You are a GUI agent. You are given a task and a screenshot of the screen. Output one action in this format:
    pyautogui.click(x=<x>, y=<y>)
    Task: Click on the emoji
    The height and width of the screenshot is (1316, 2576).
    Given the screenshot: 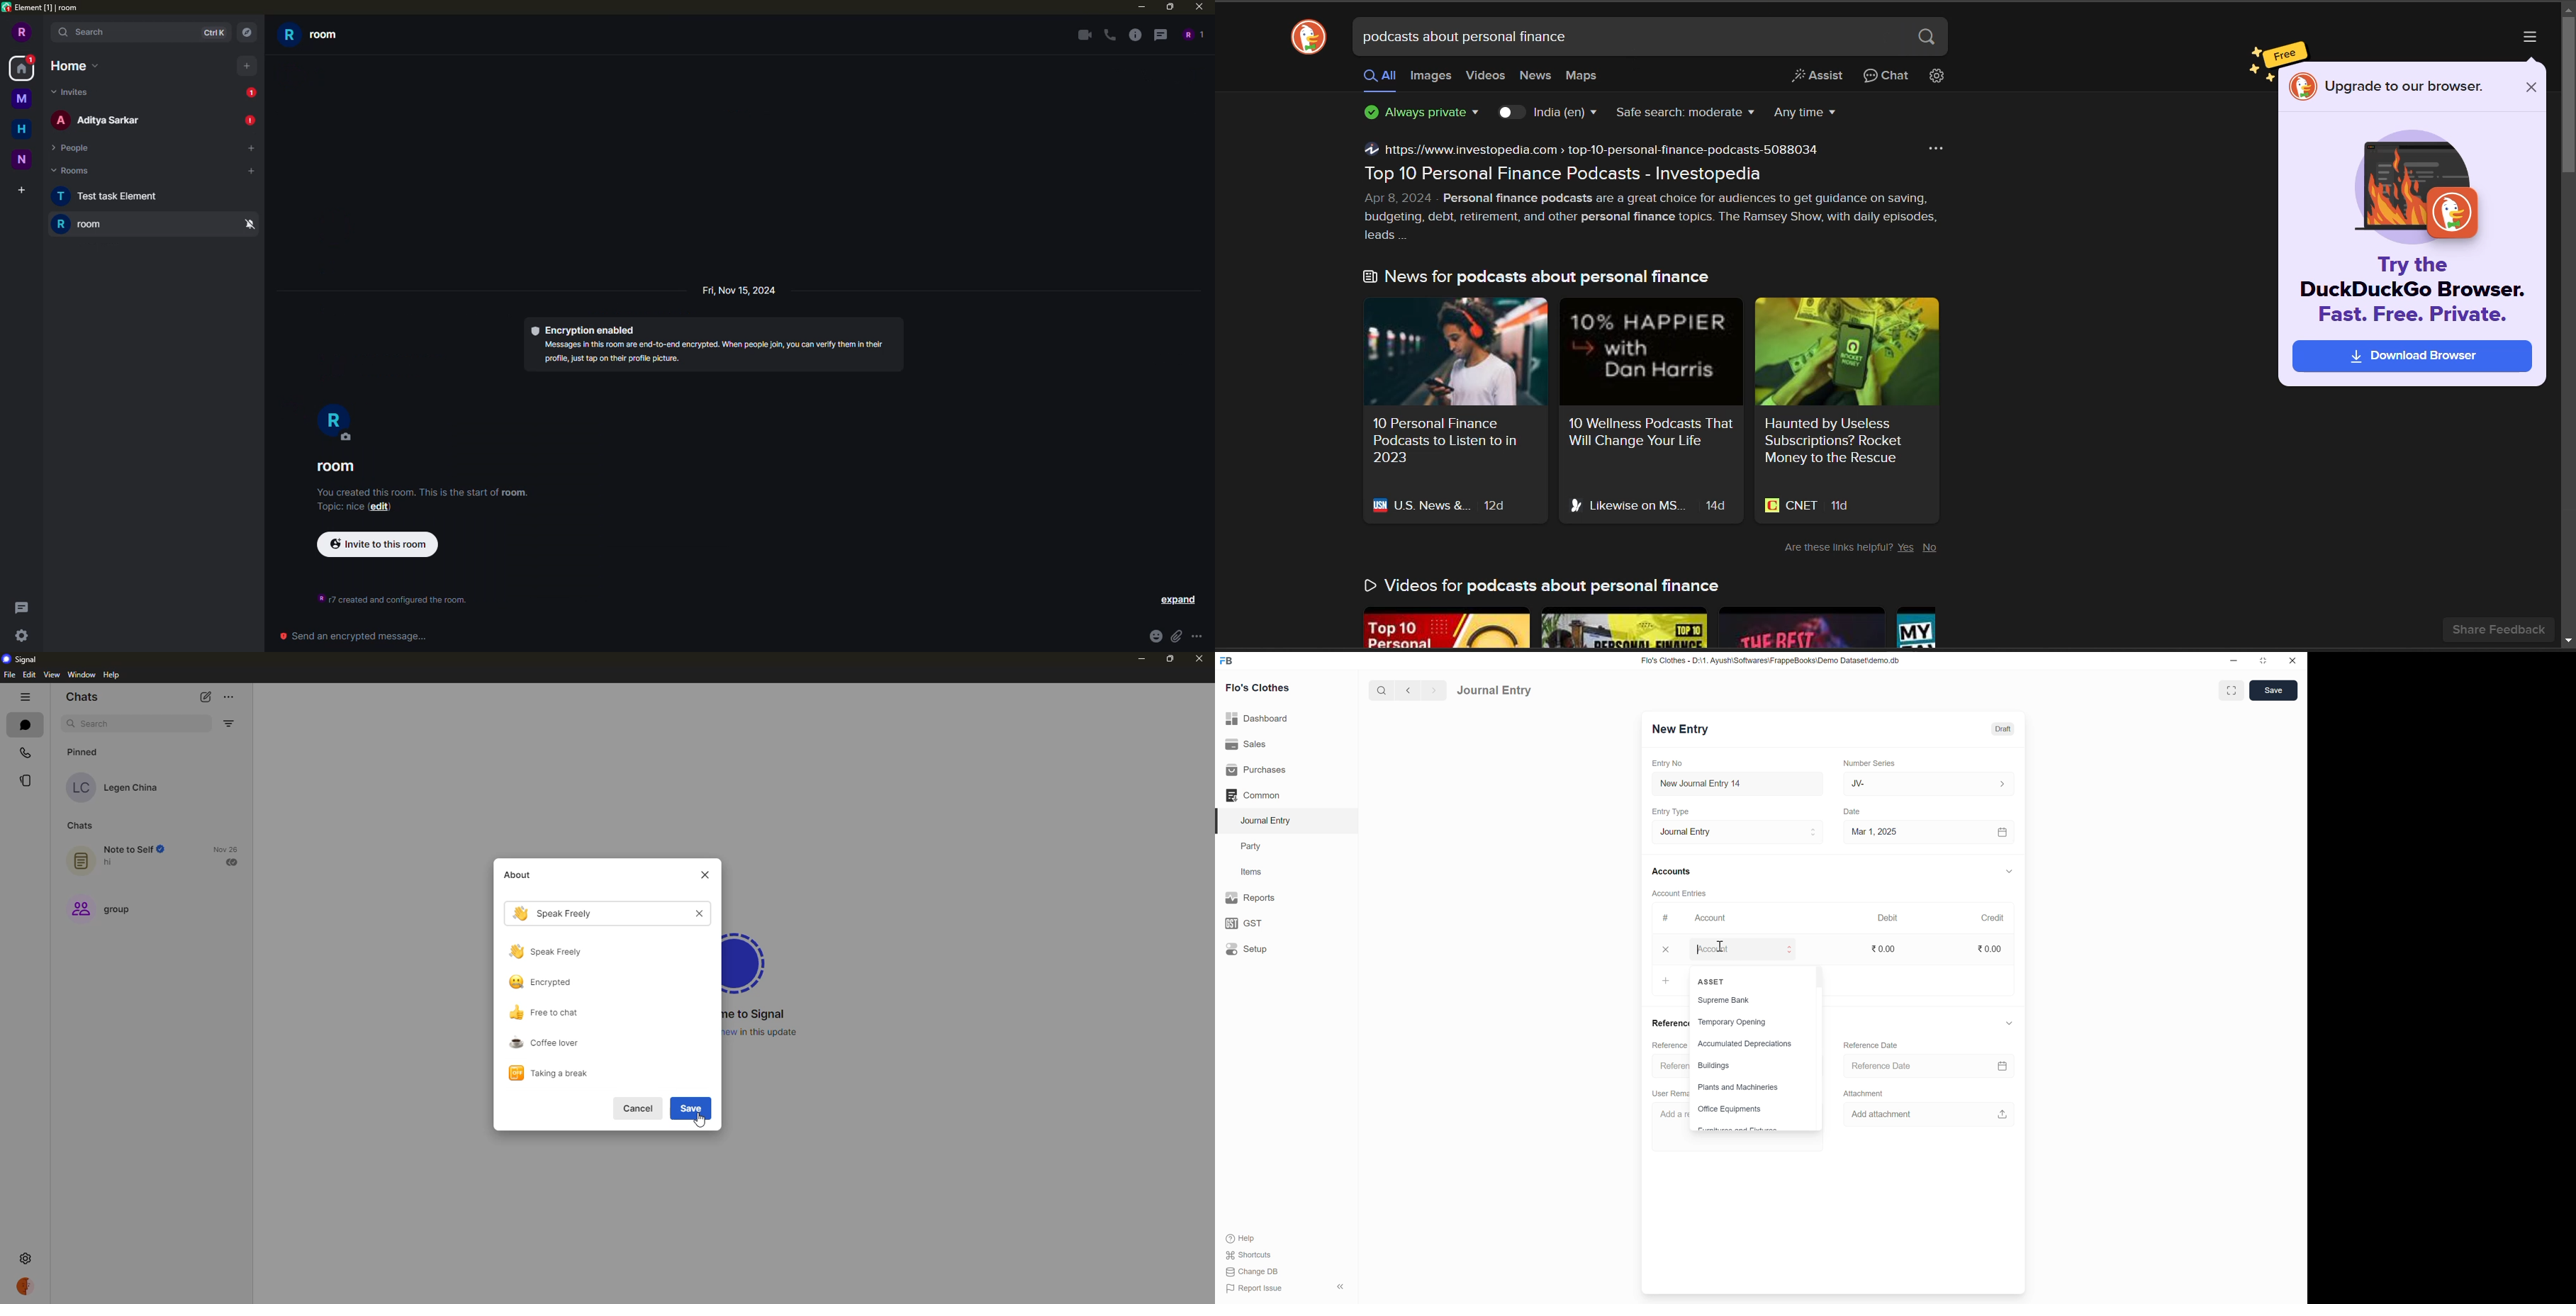 What is the action you would take?
    pyautogui.click(x=1154, y=639)
    